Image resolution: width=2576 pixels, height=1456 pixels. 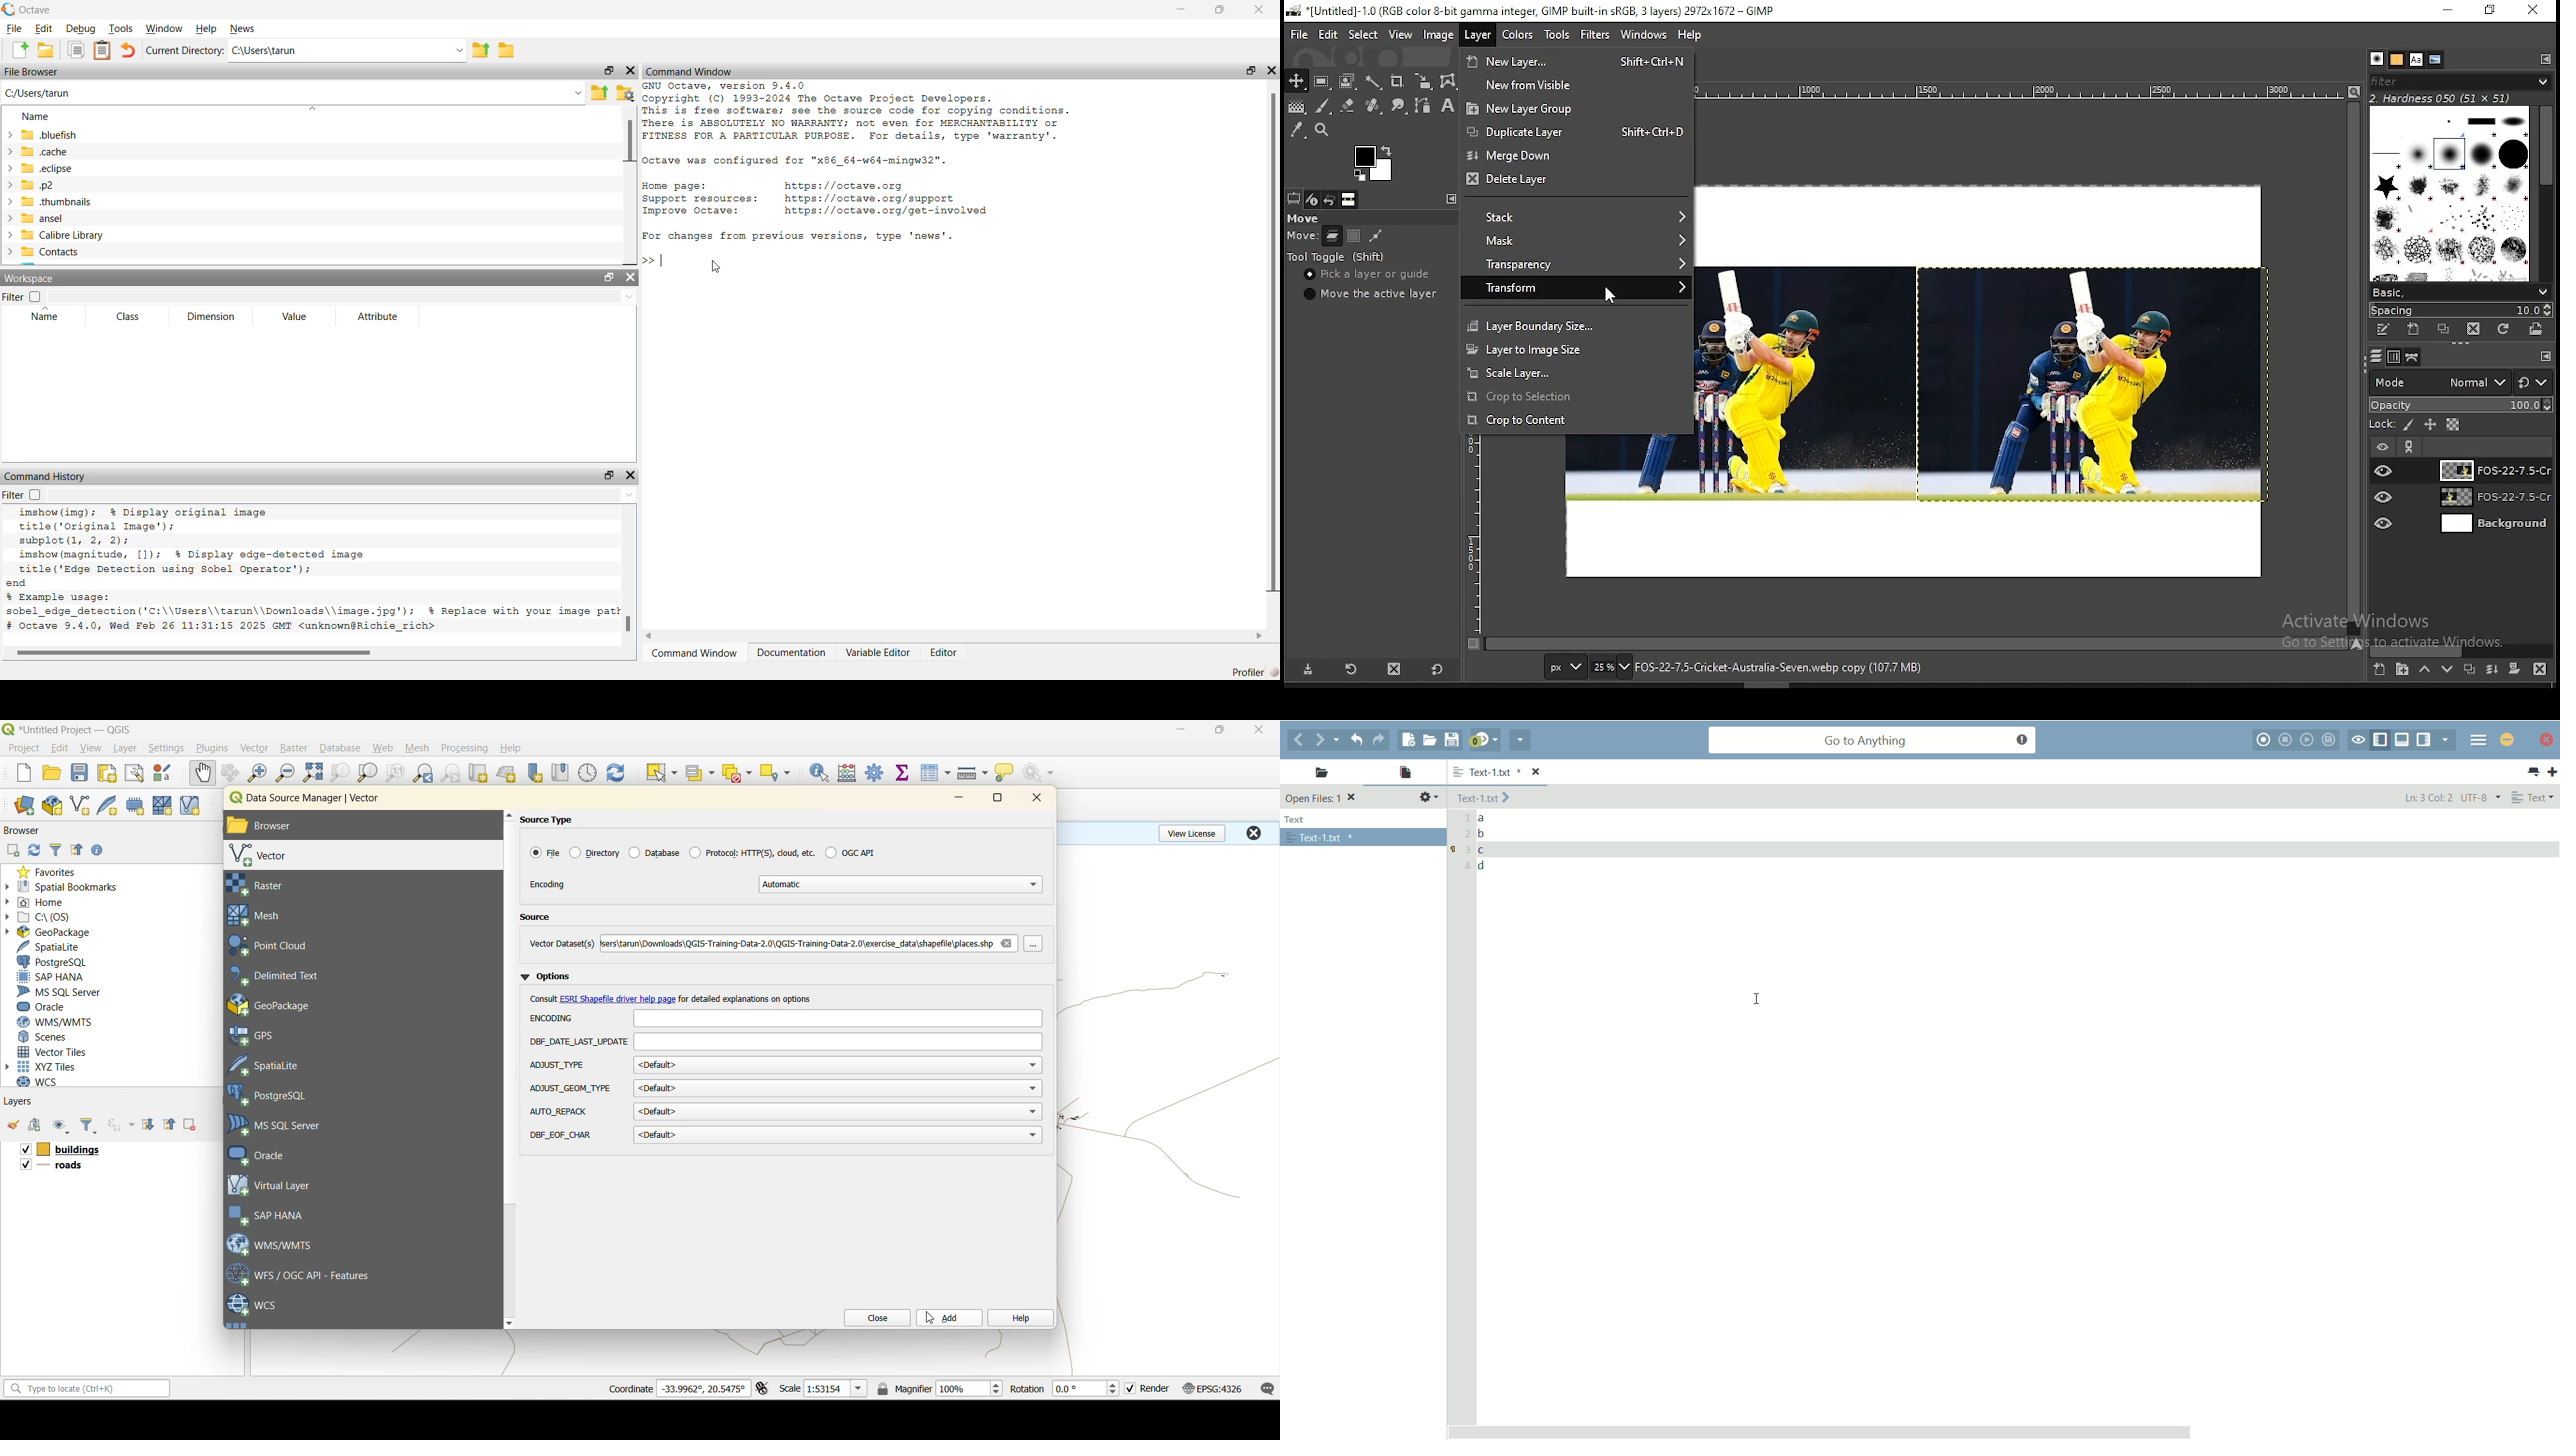 What do you see at coordinates (536, 773) in the screenshot?
I see `new spatial bookmark` at bounding box center [536, 773].